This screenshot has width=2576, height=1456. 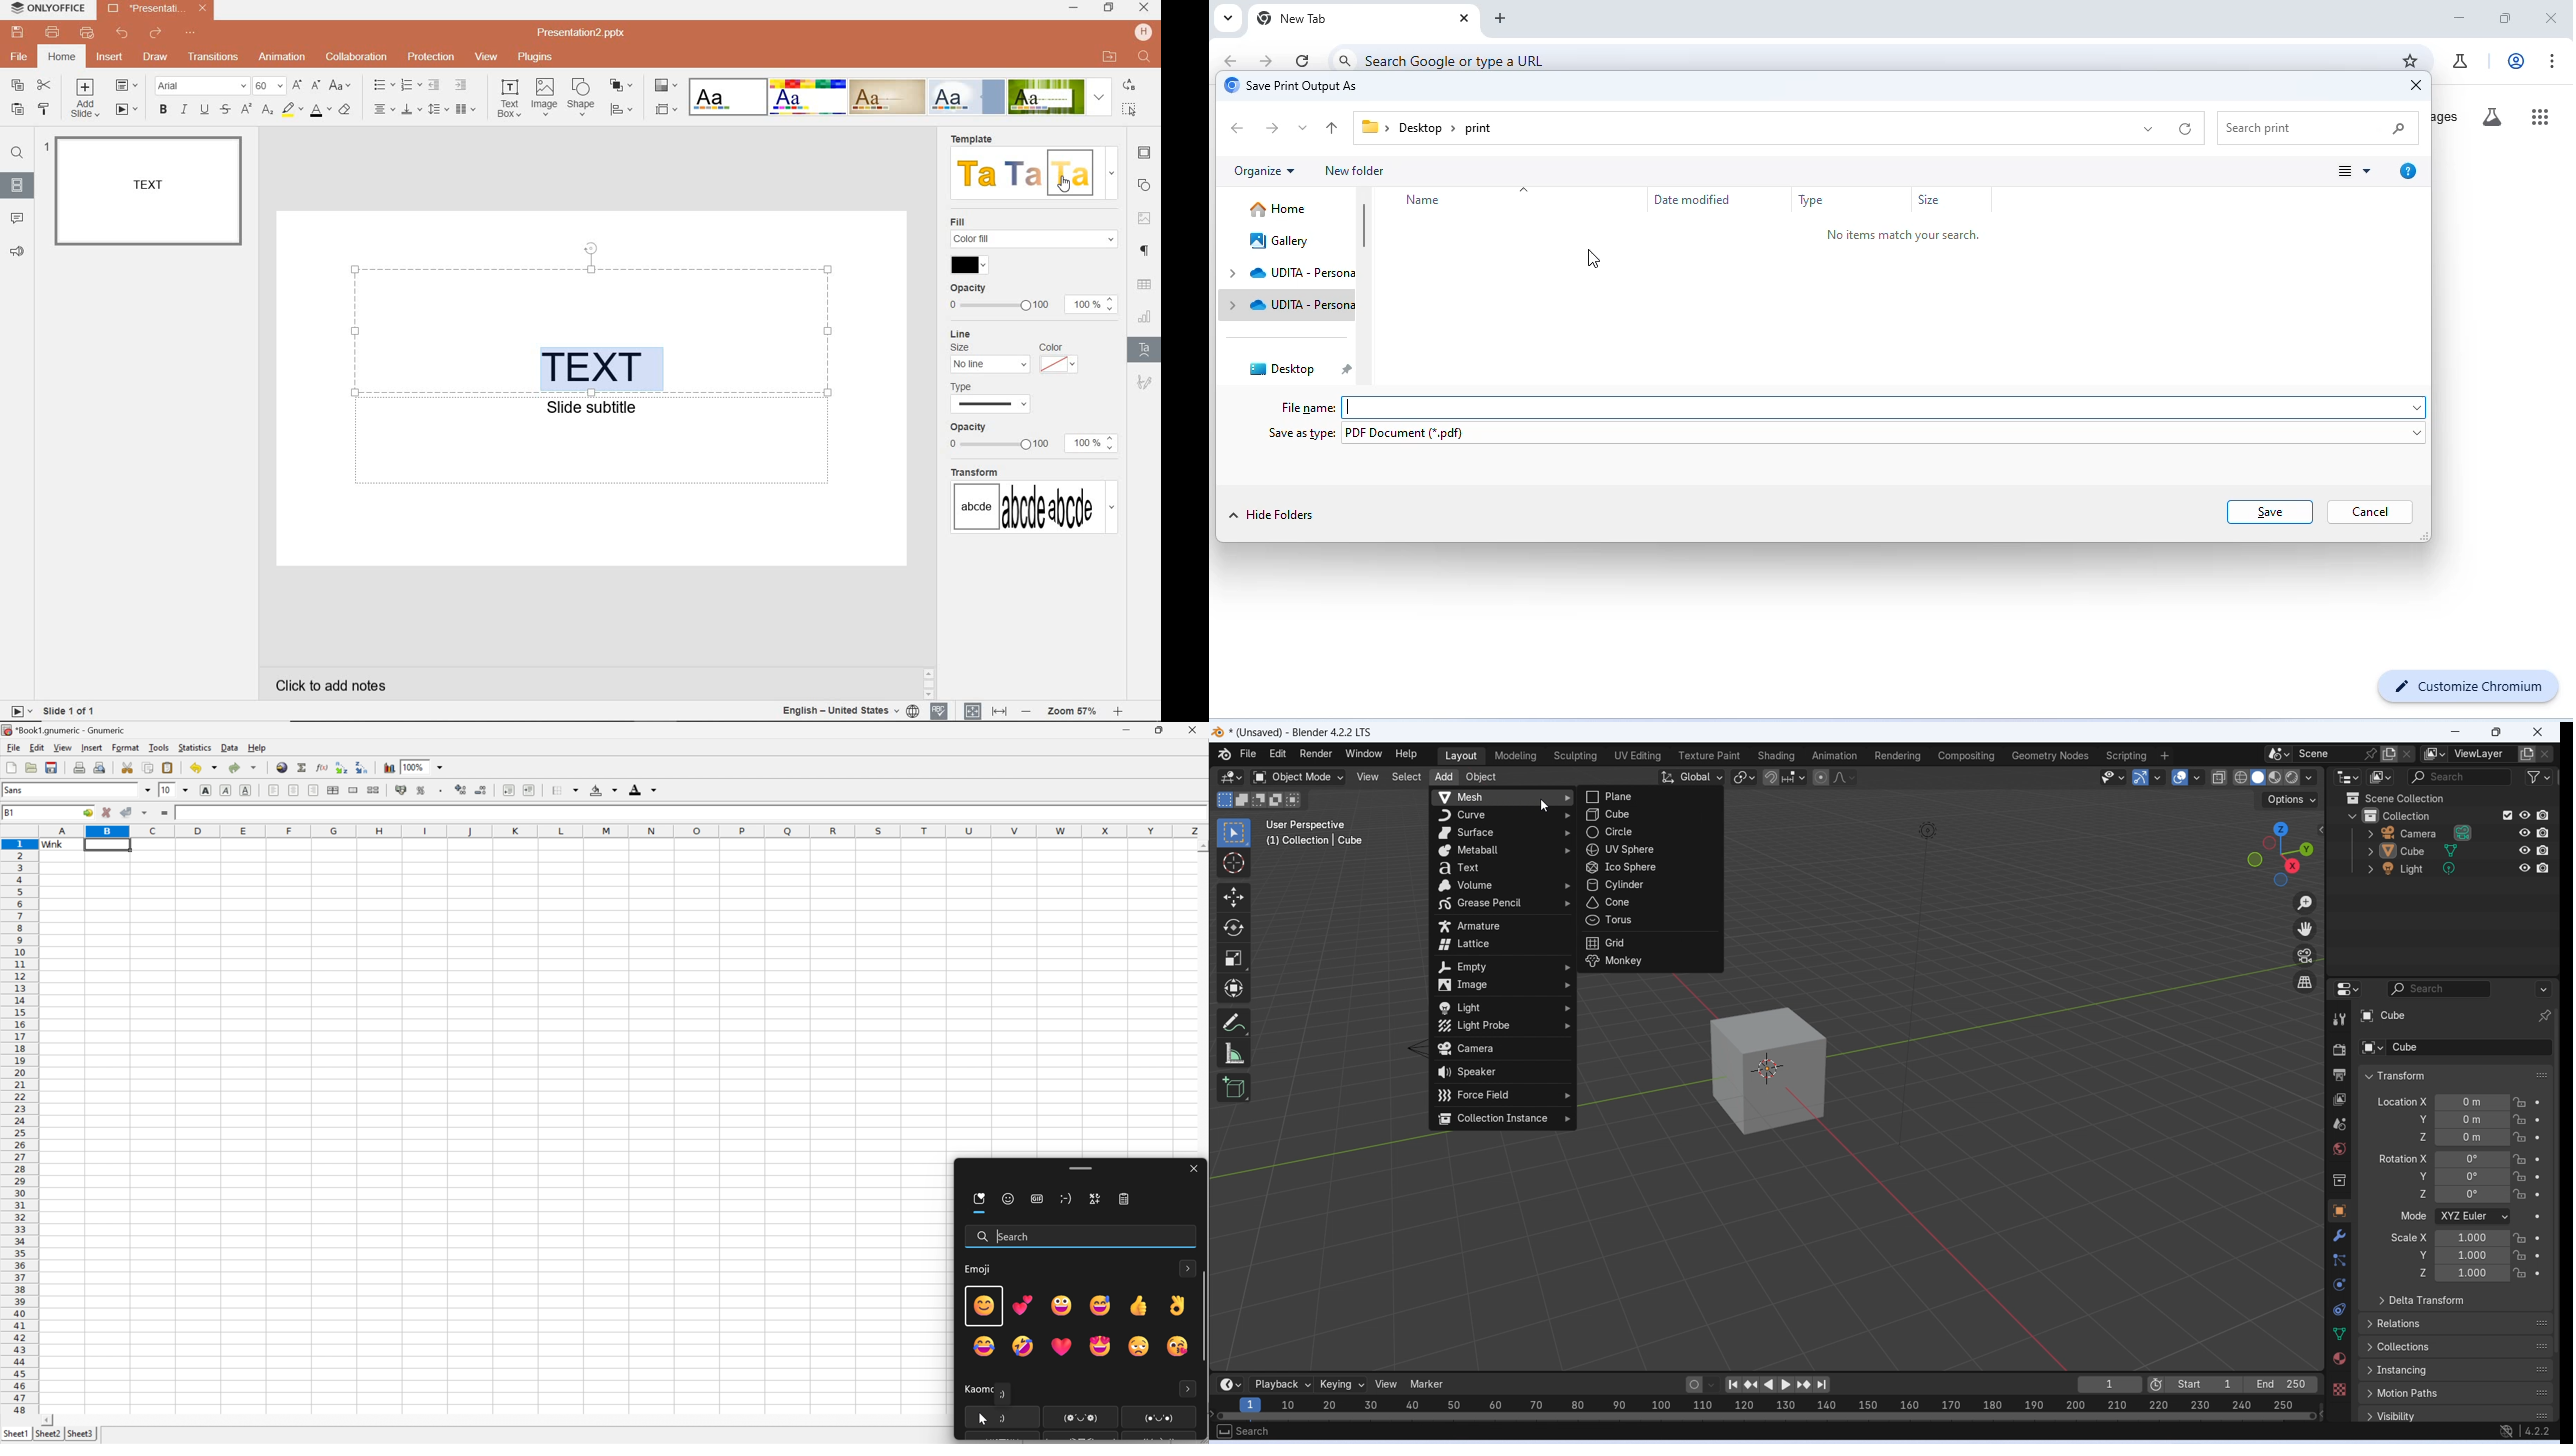 I want to click on add view layer, so click(x=2527, y=754).